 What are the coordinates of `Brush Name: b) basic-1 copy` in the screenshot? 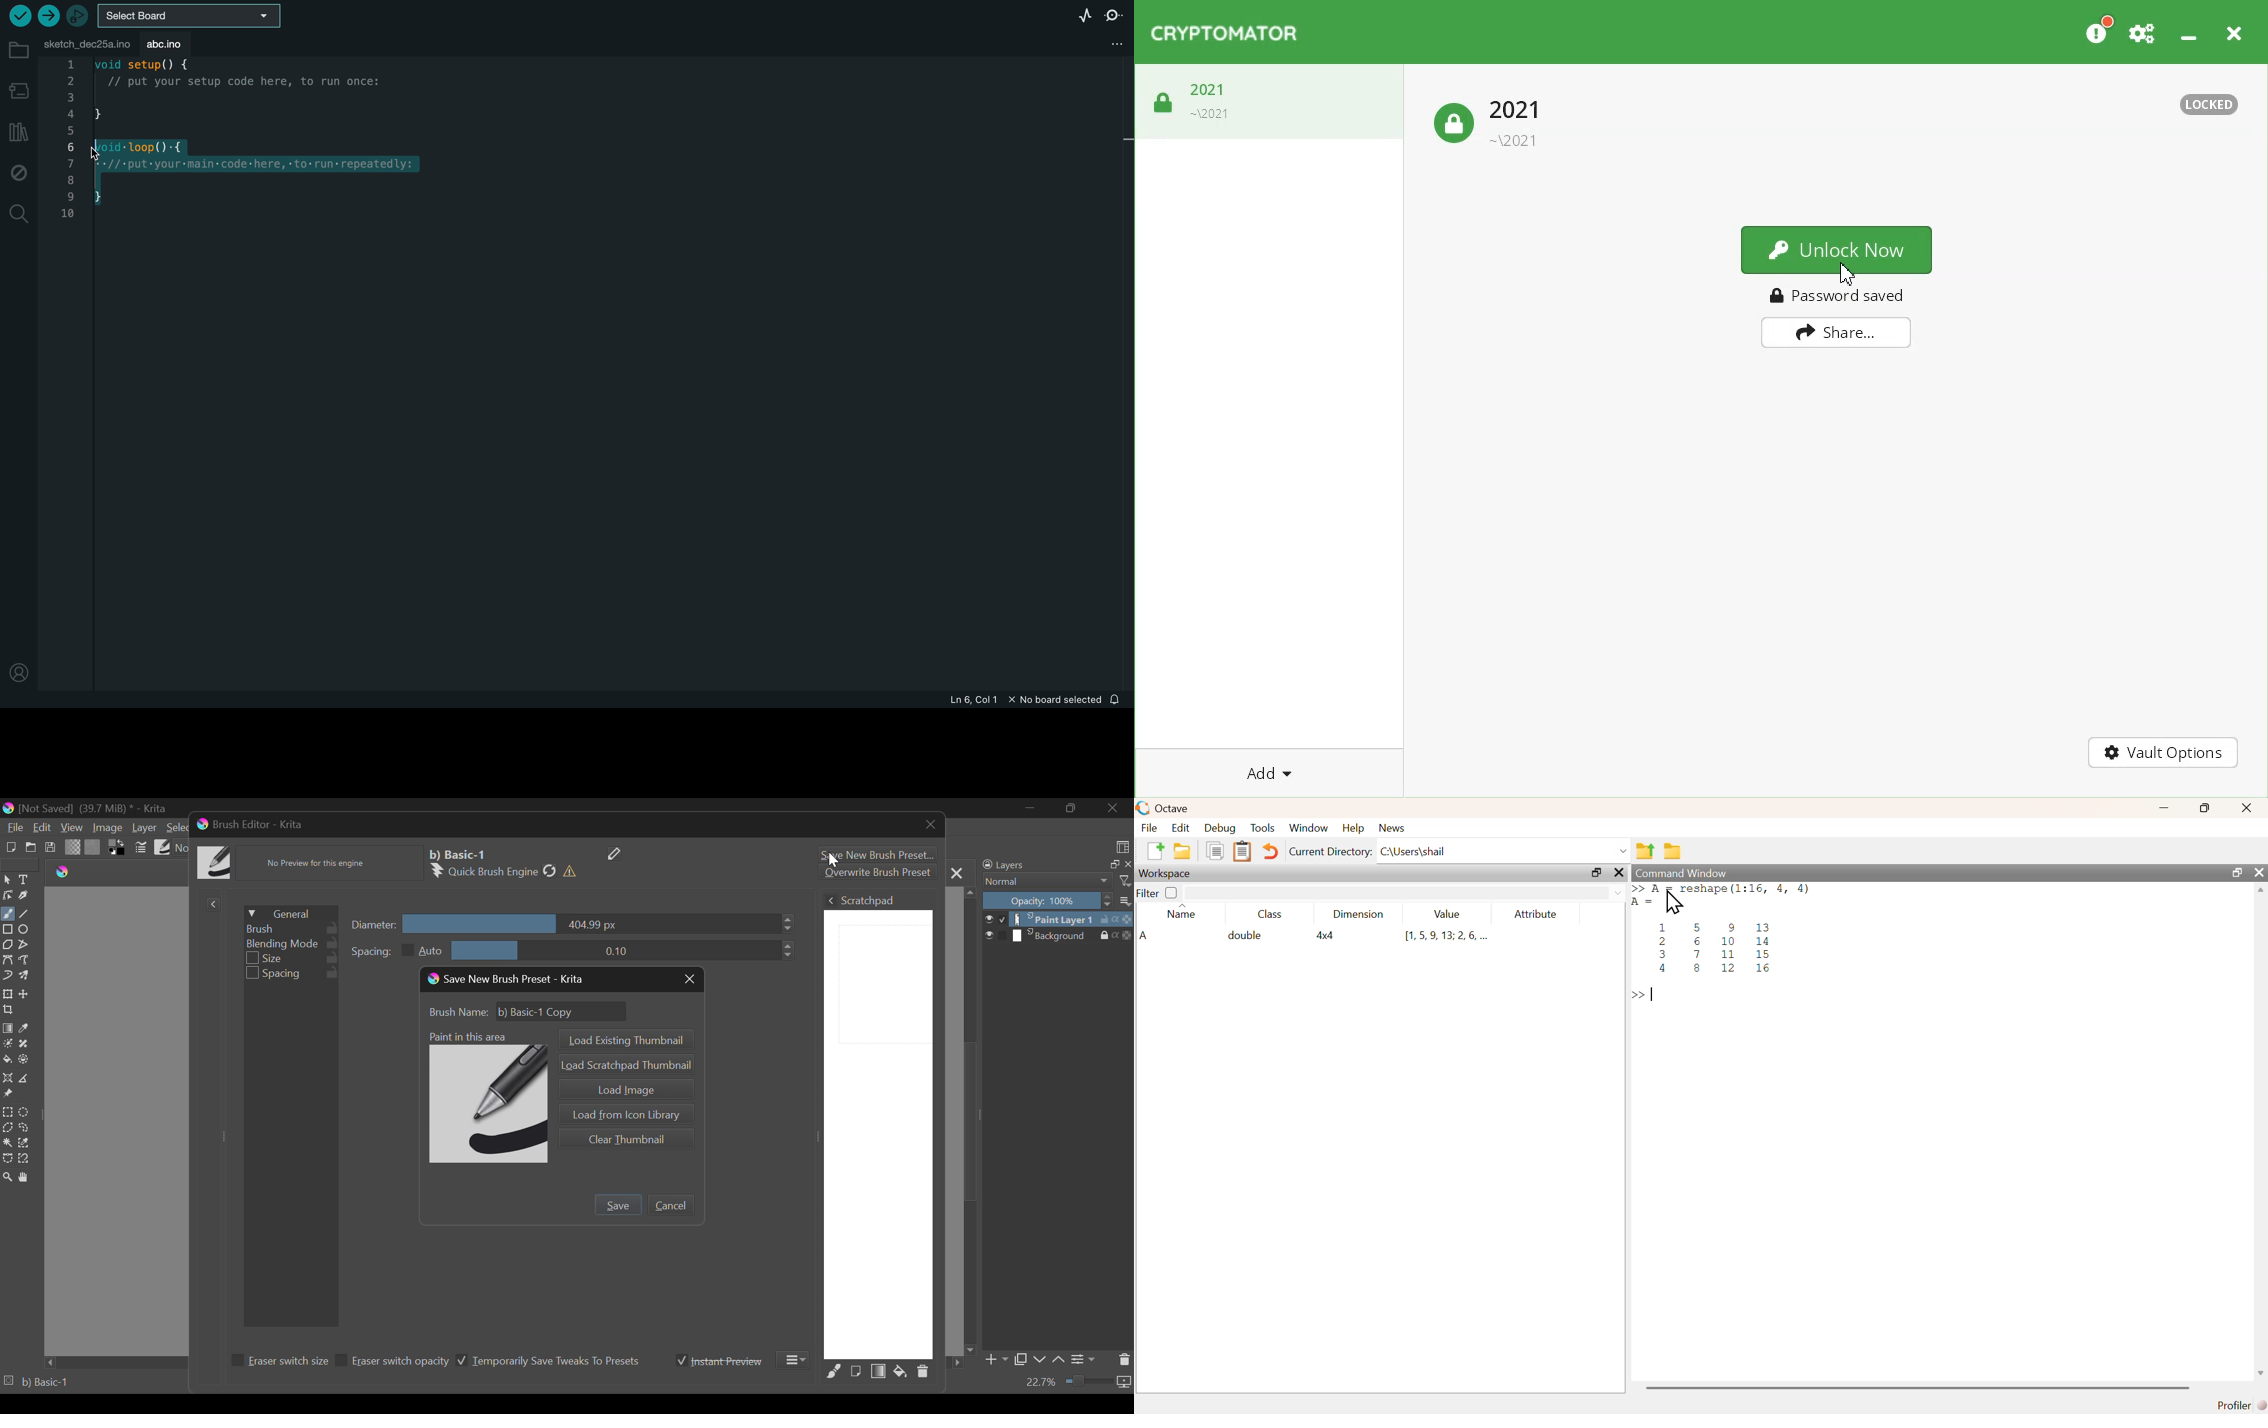 It's located at (530, 1012).